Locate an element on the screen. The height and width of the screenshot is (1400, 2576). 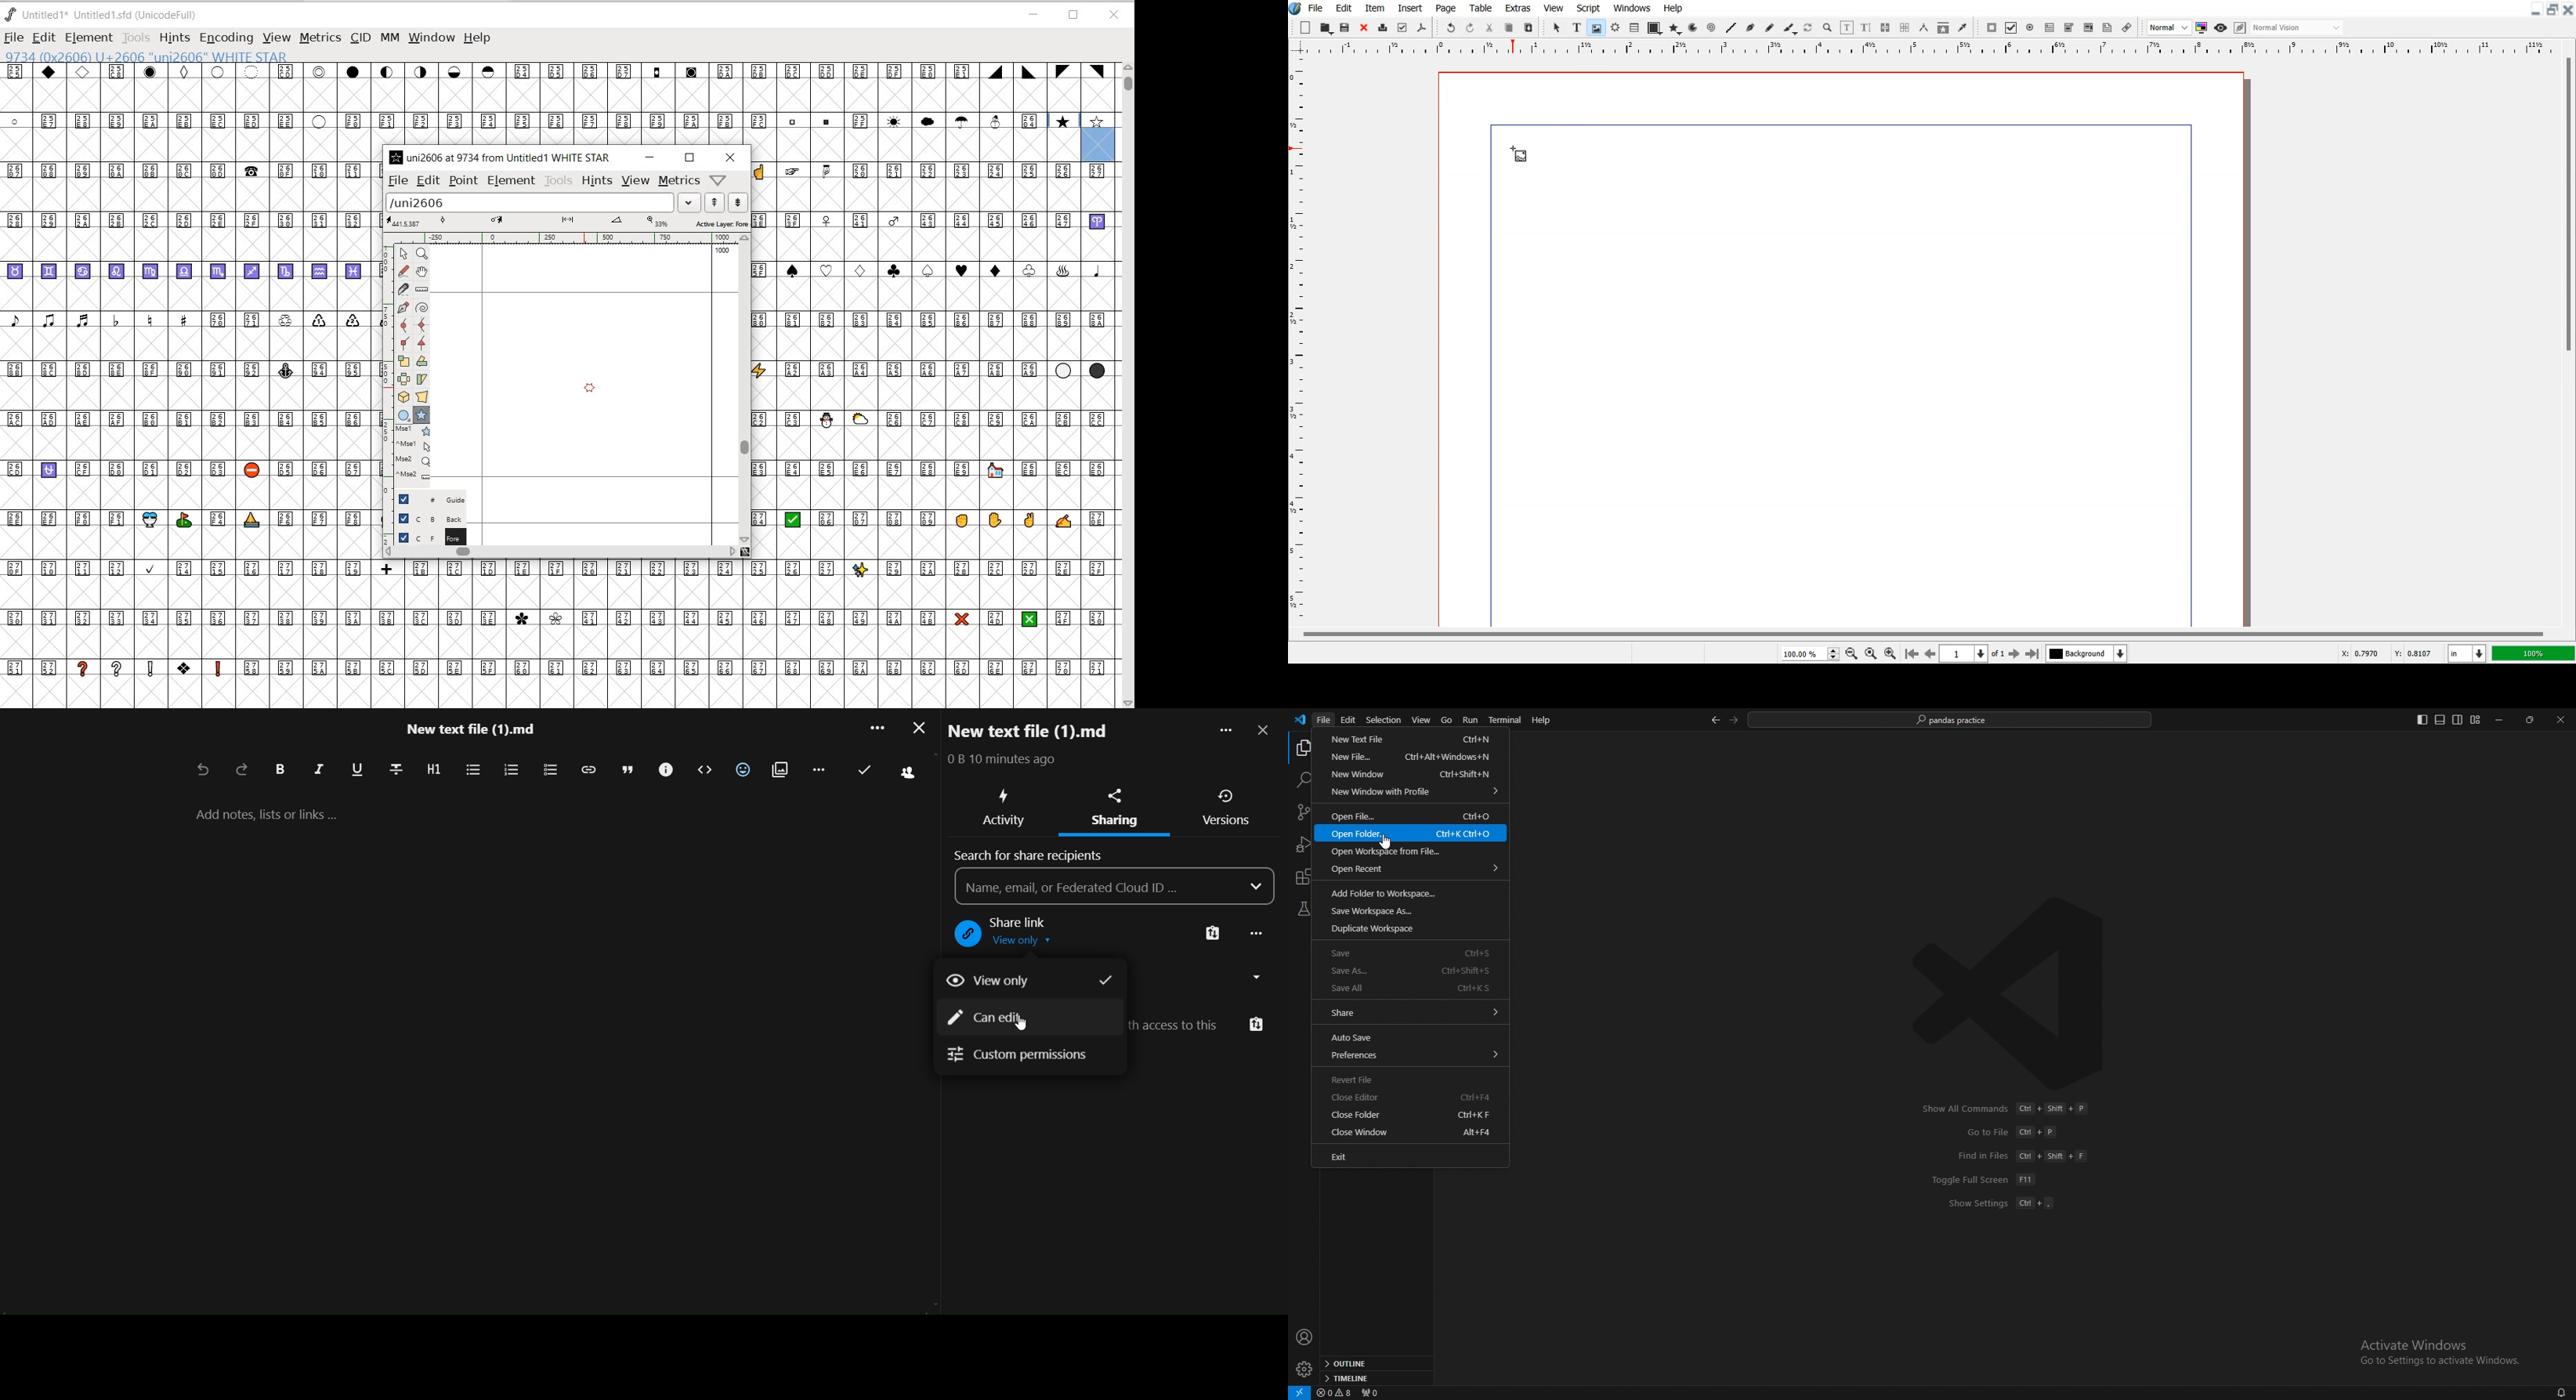
Arc is located at coordinates (1694, 28).